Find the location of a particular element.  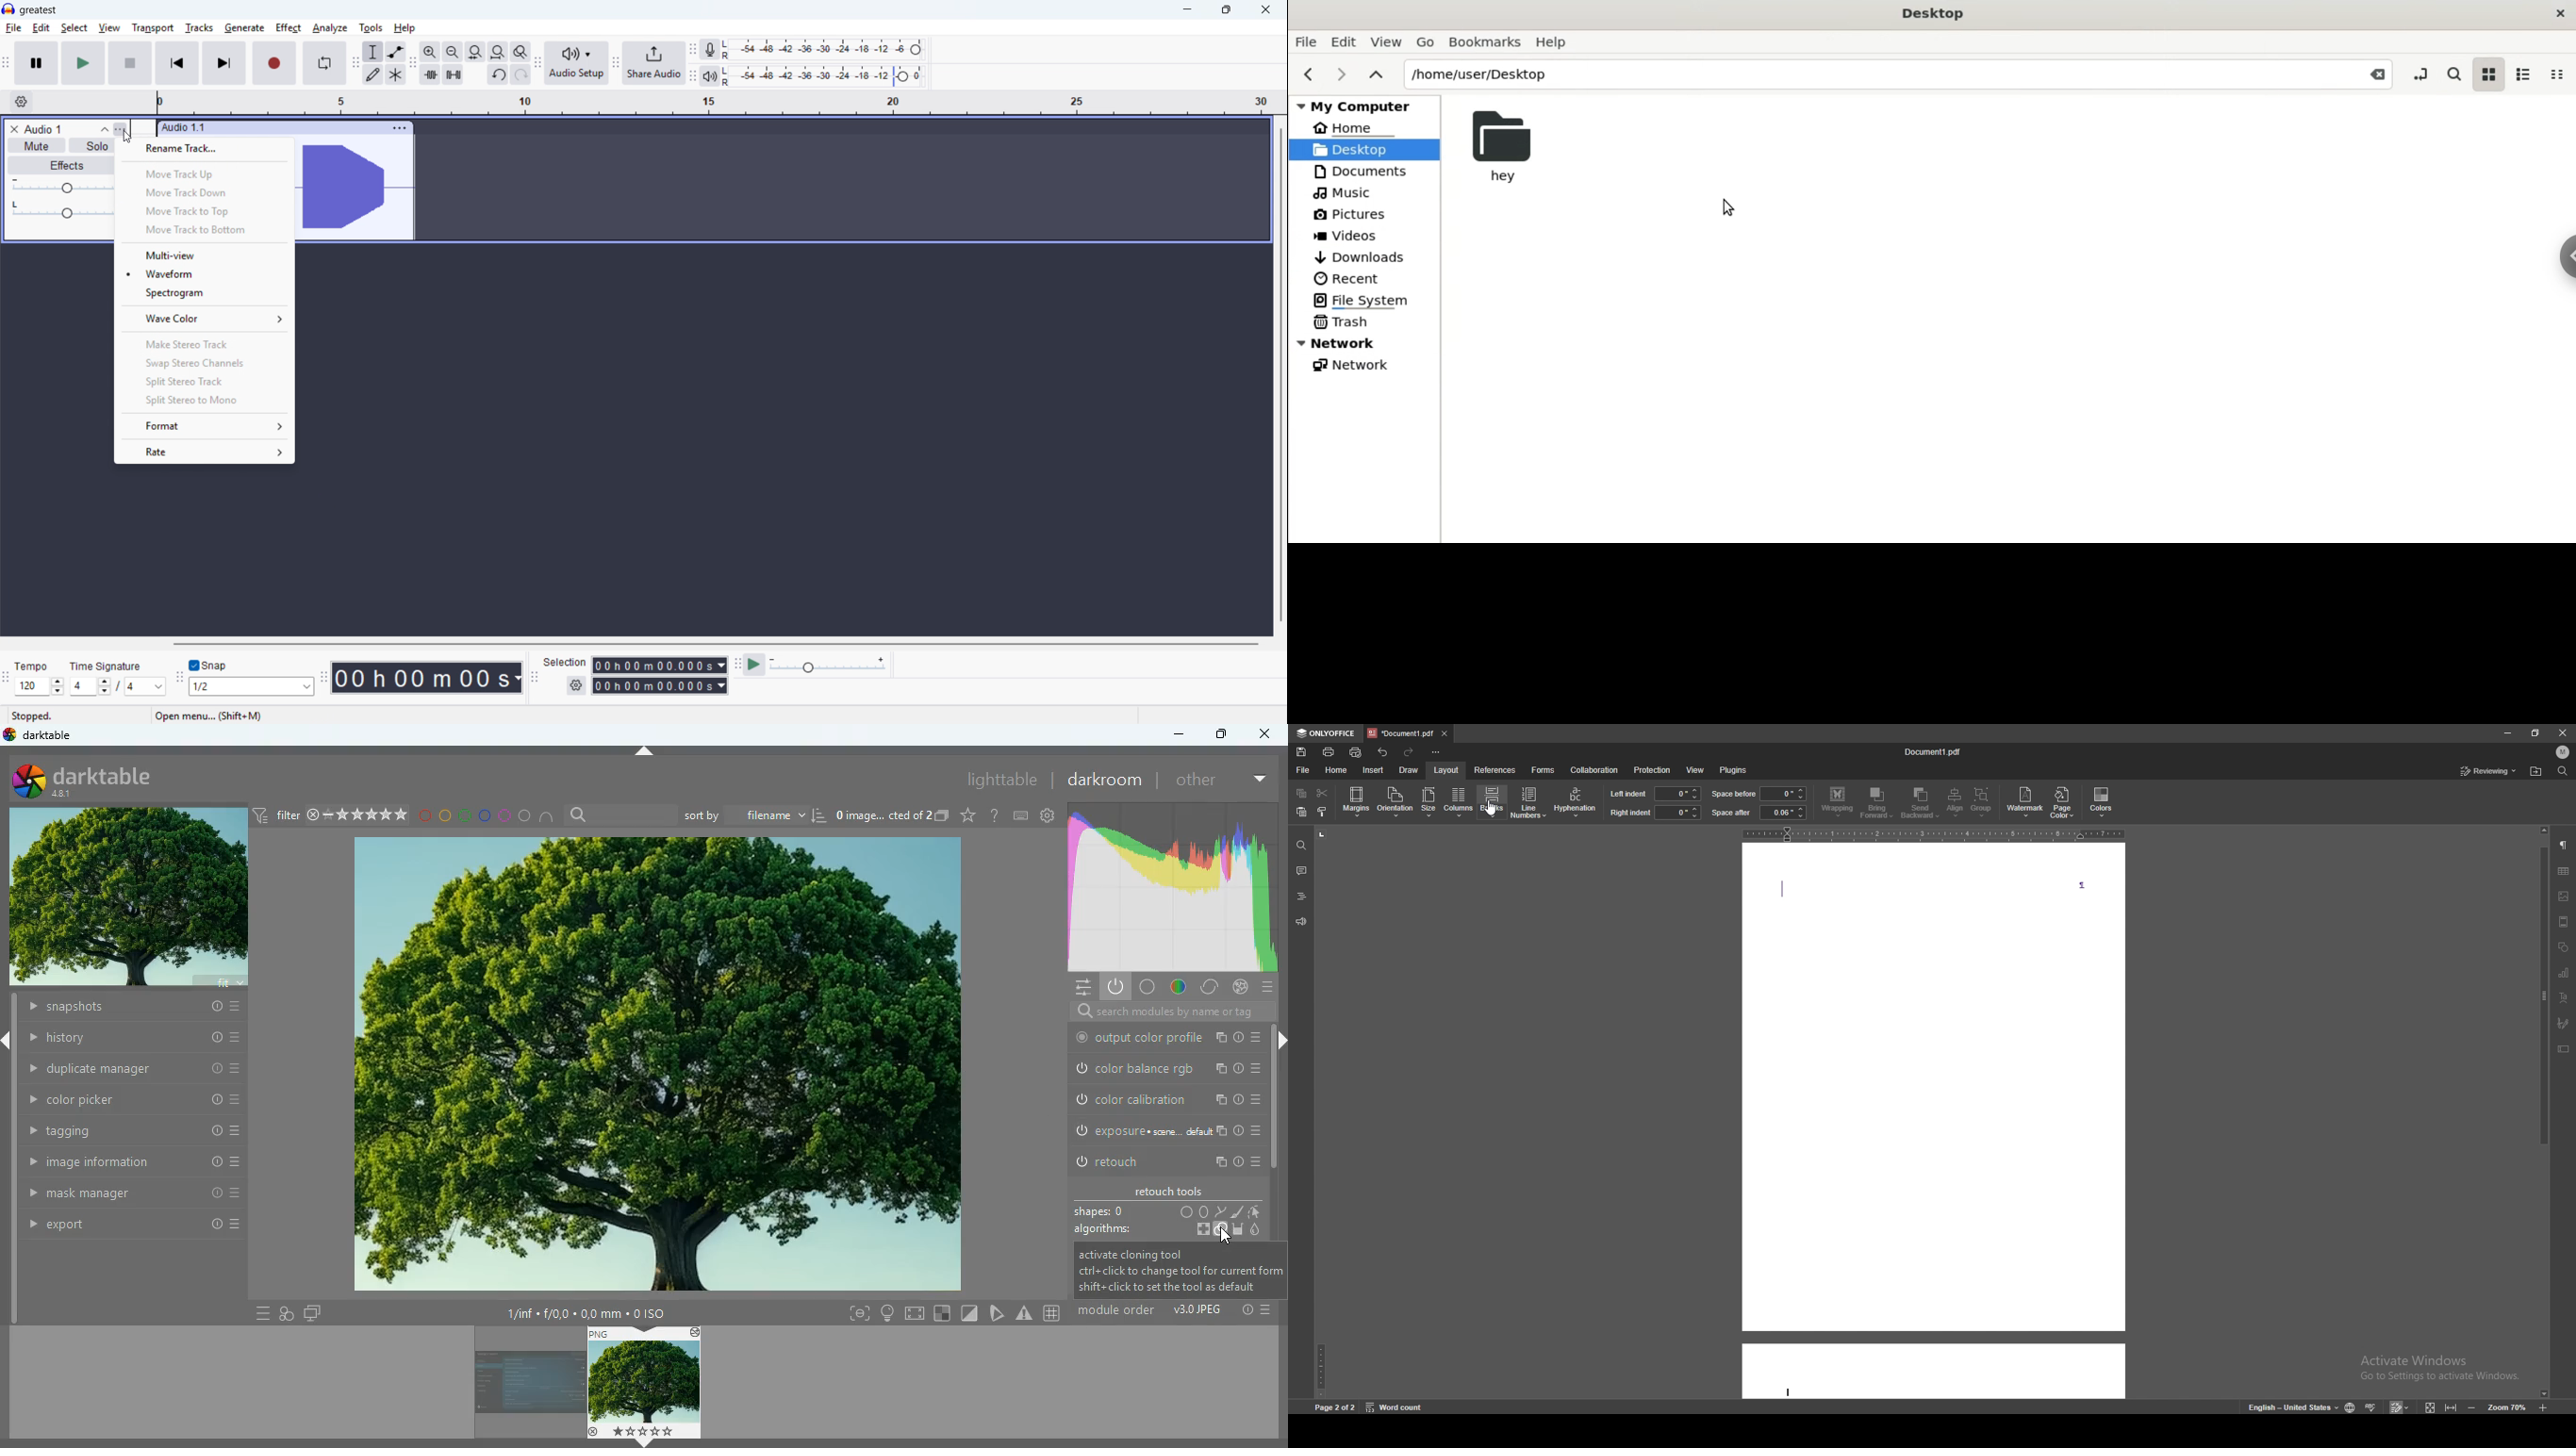

Set time signature  is located at coordinates (116, 686).